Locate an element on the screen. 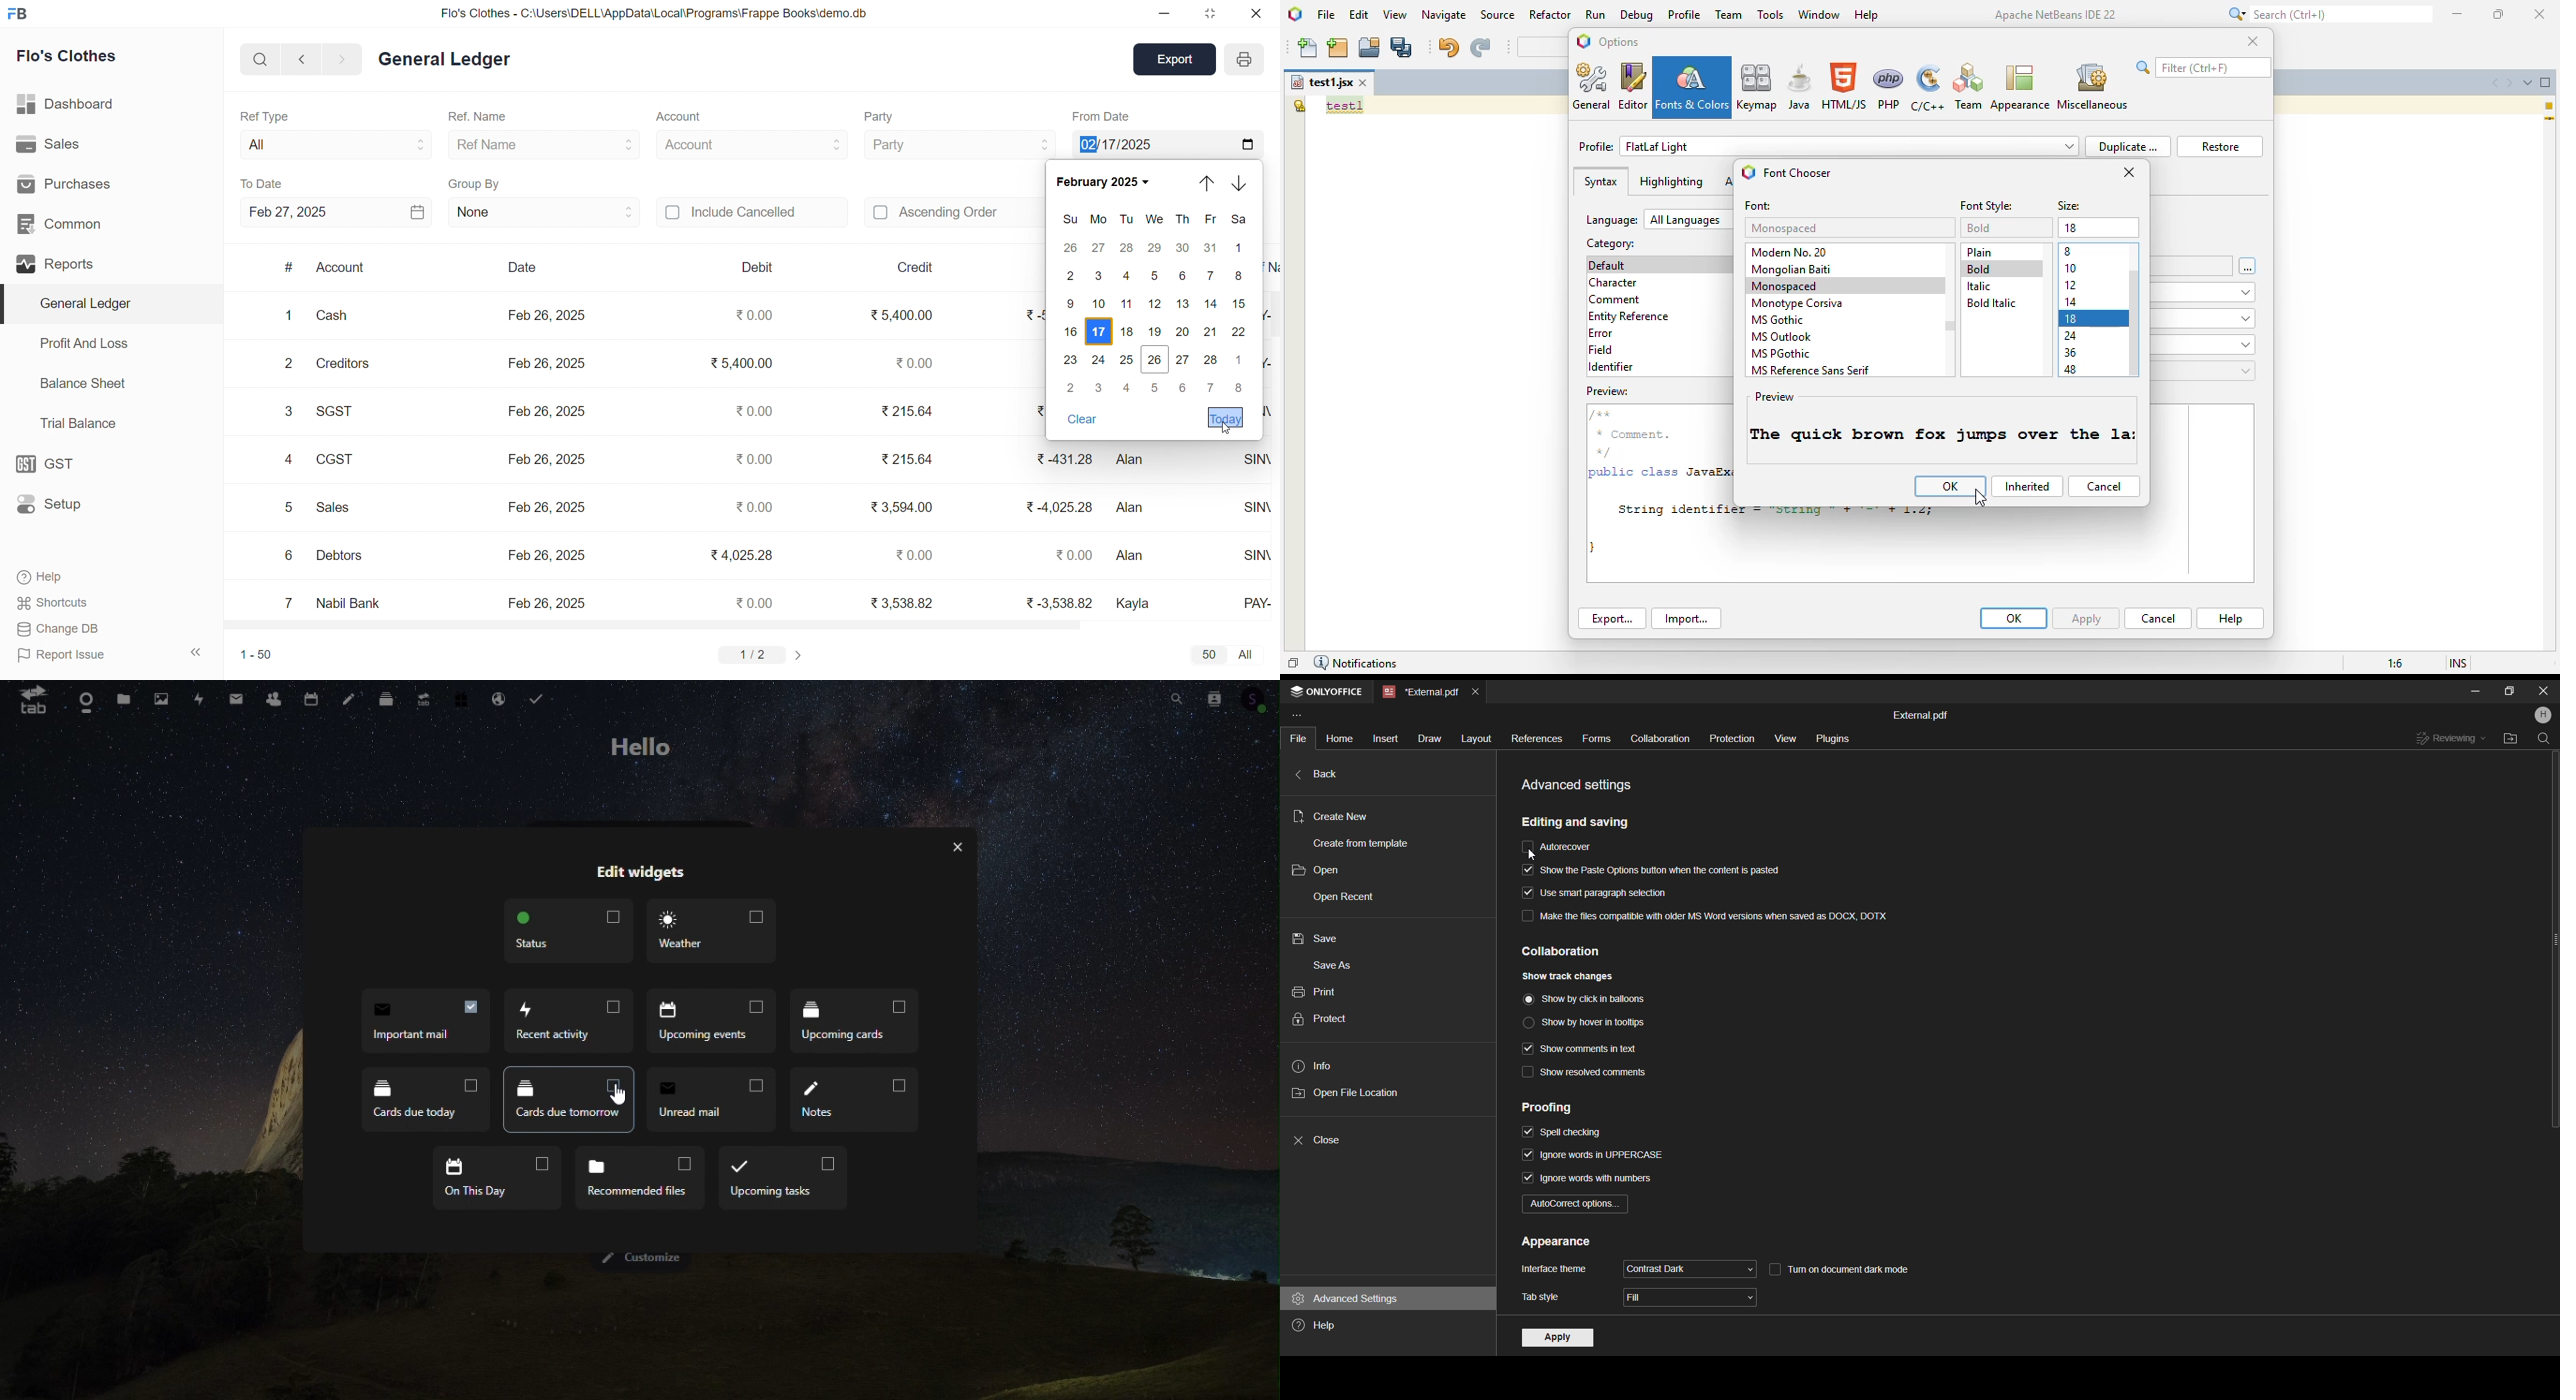 The image size is (2576, 1400). Date is located at coordinates (521, 267).